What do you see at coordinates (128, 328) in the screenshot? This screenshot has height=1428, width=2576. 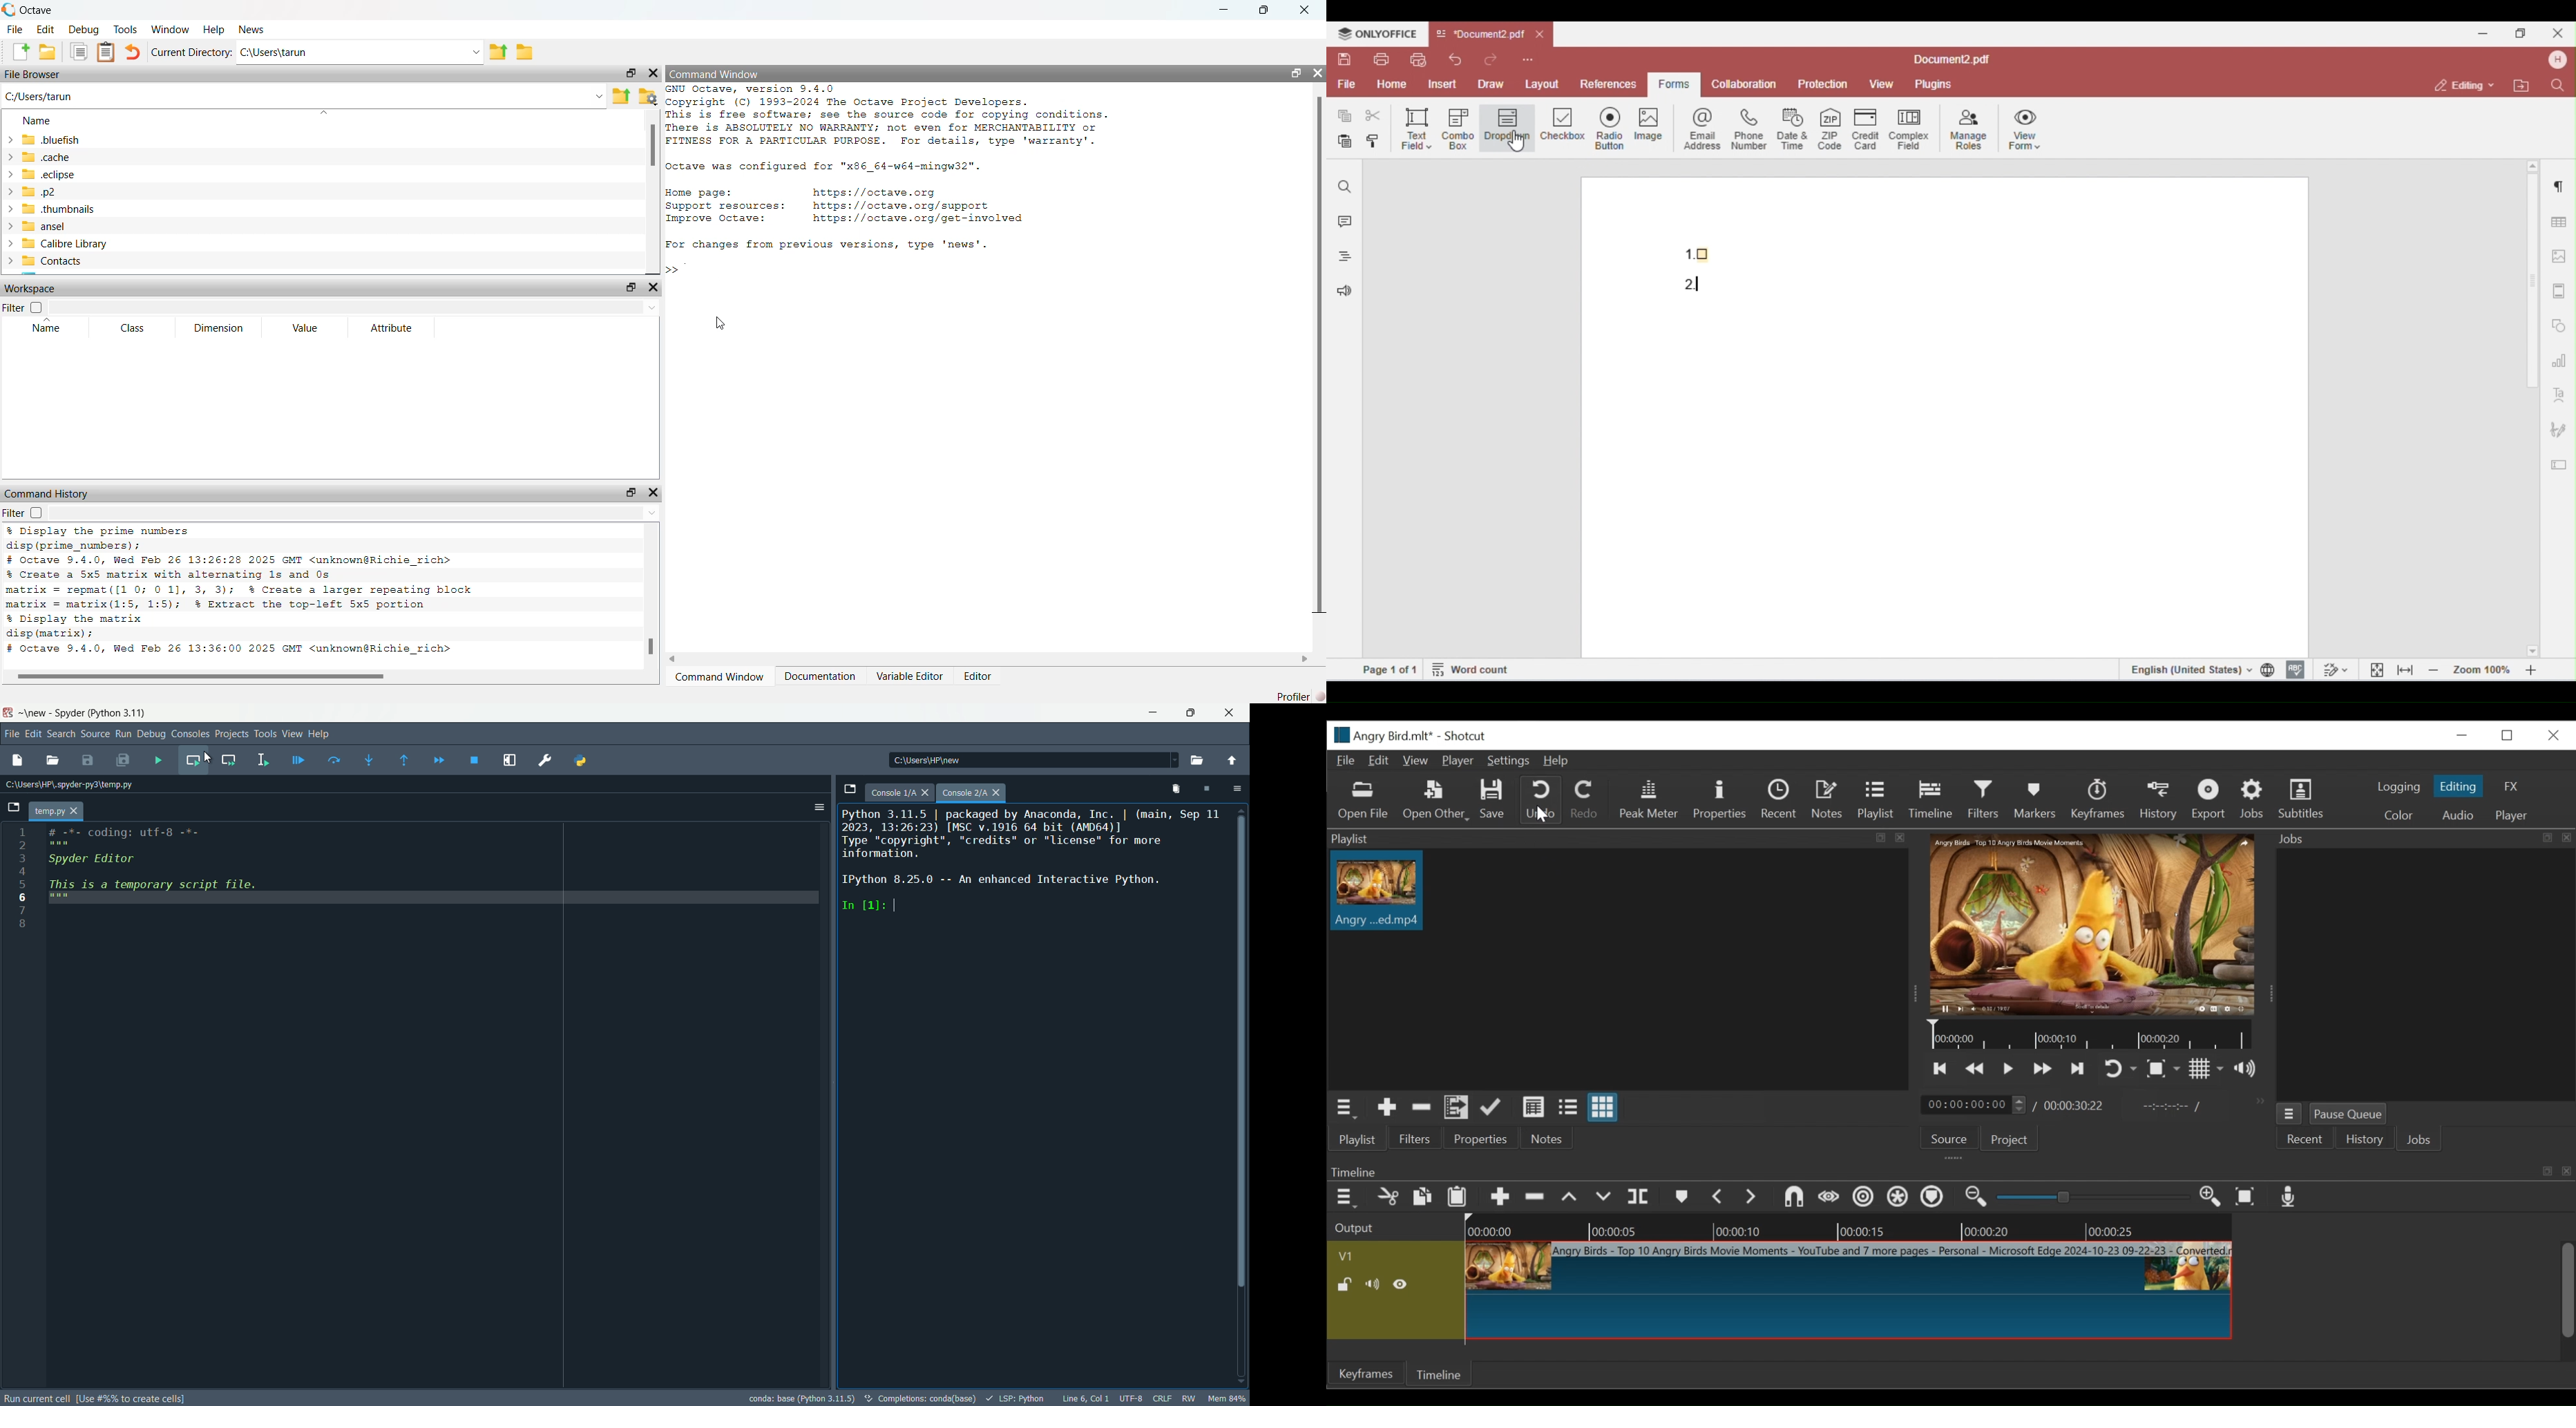 I see `class` at bounding box center [128, 328].